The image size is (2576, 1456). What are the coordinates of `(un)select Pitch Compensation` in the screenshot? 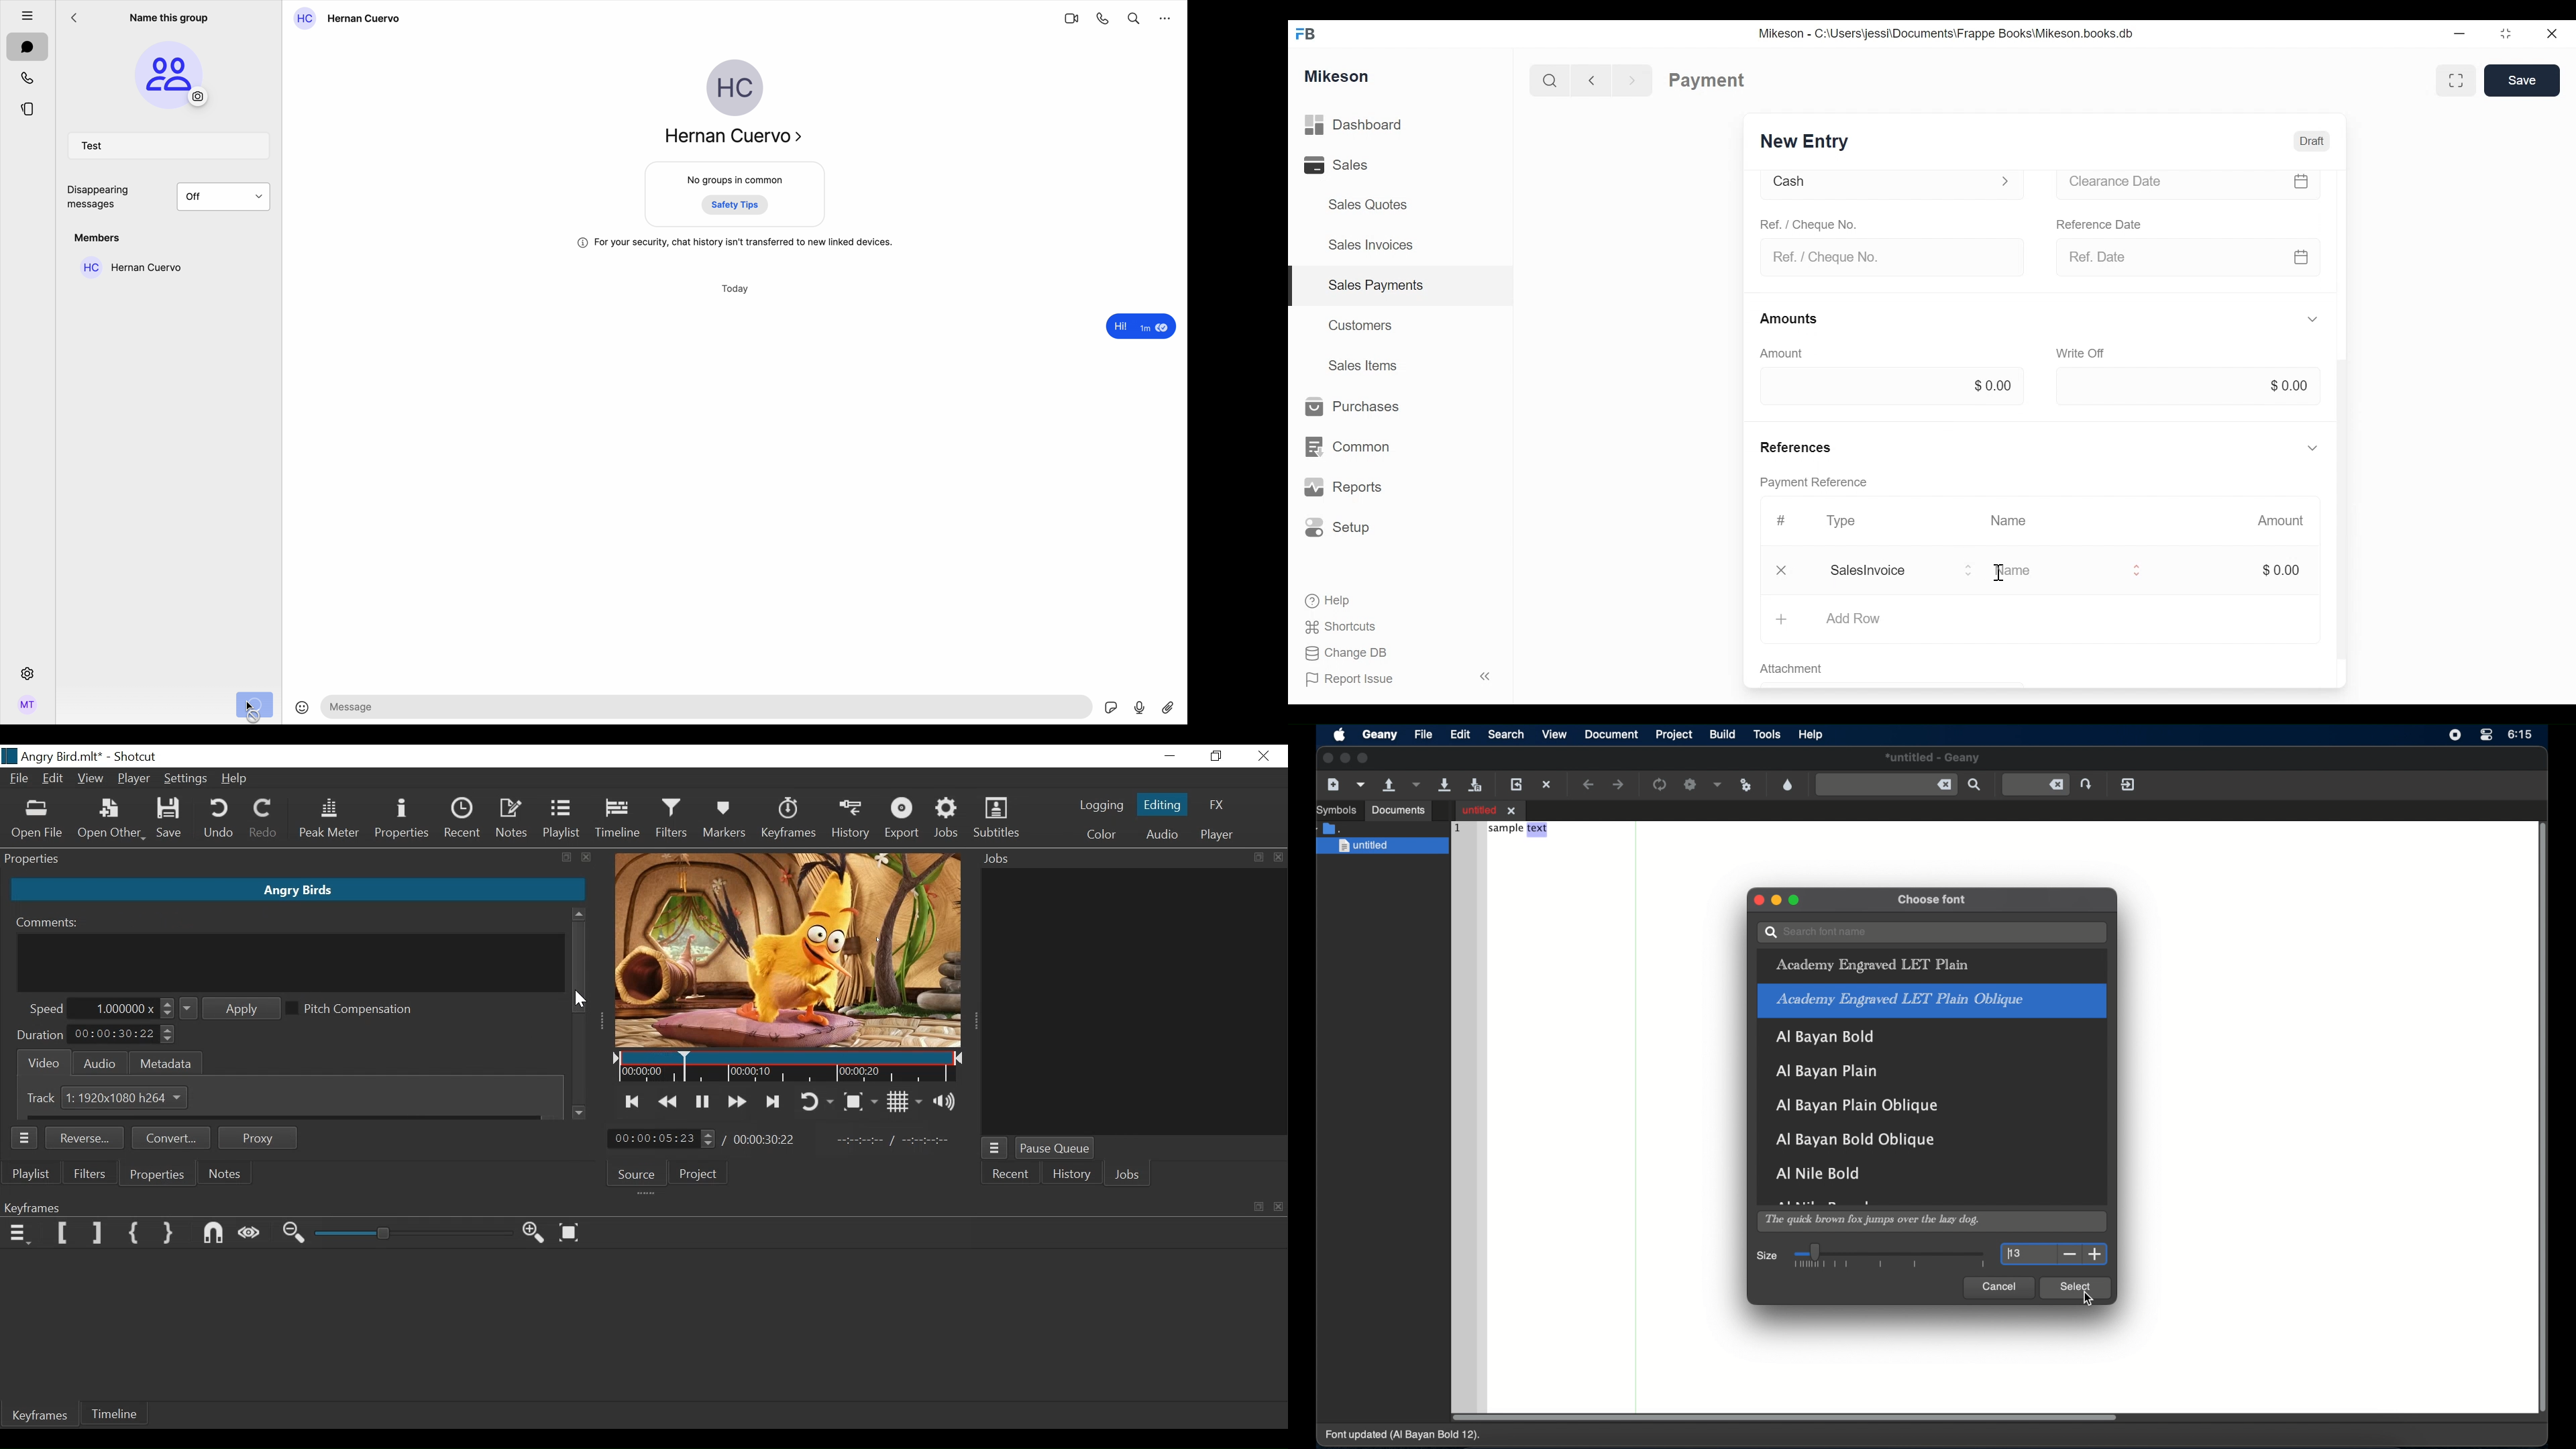 It's located at (352, 1008).